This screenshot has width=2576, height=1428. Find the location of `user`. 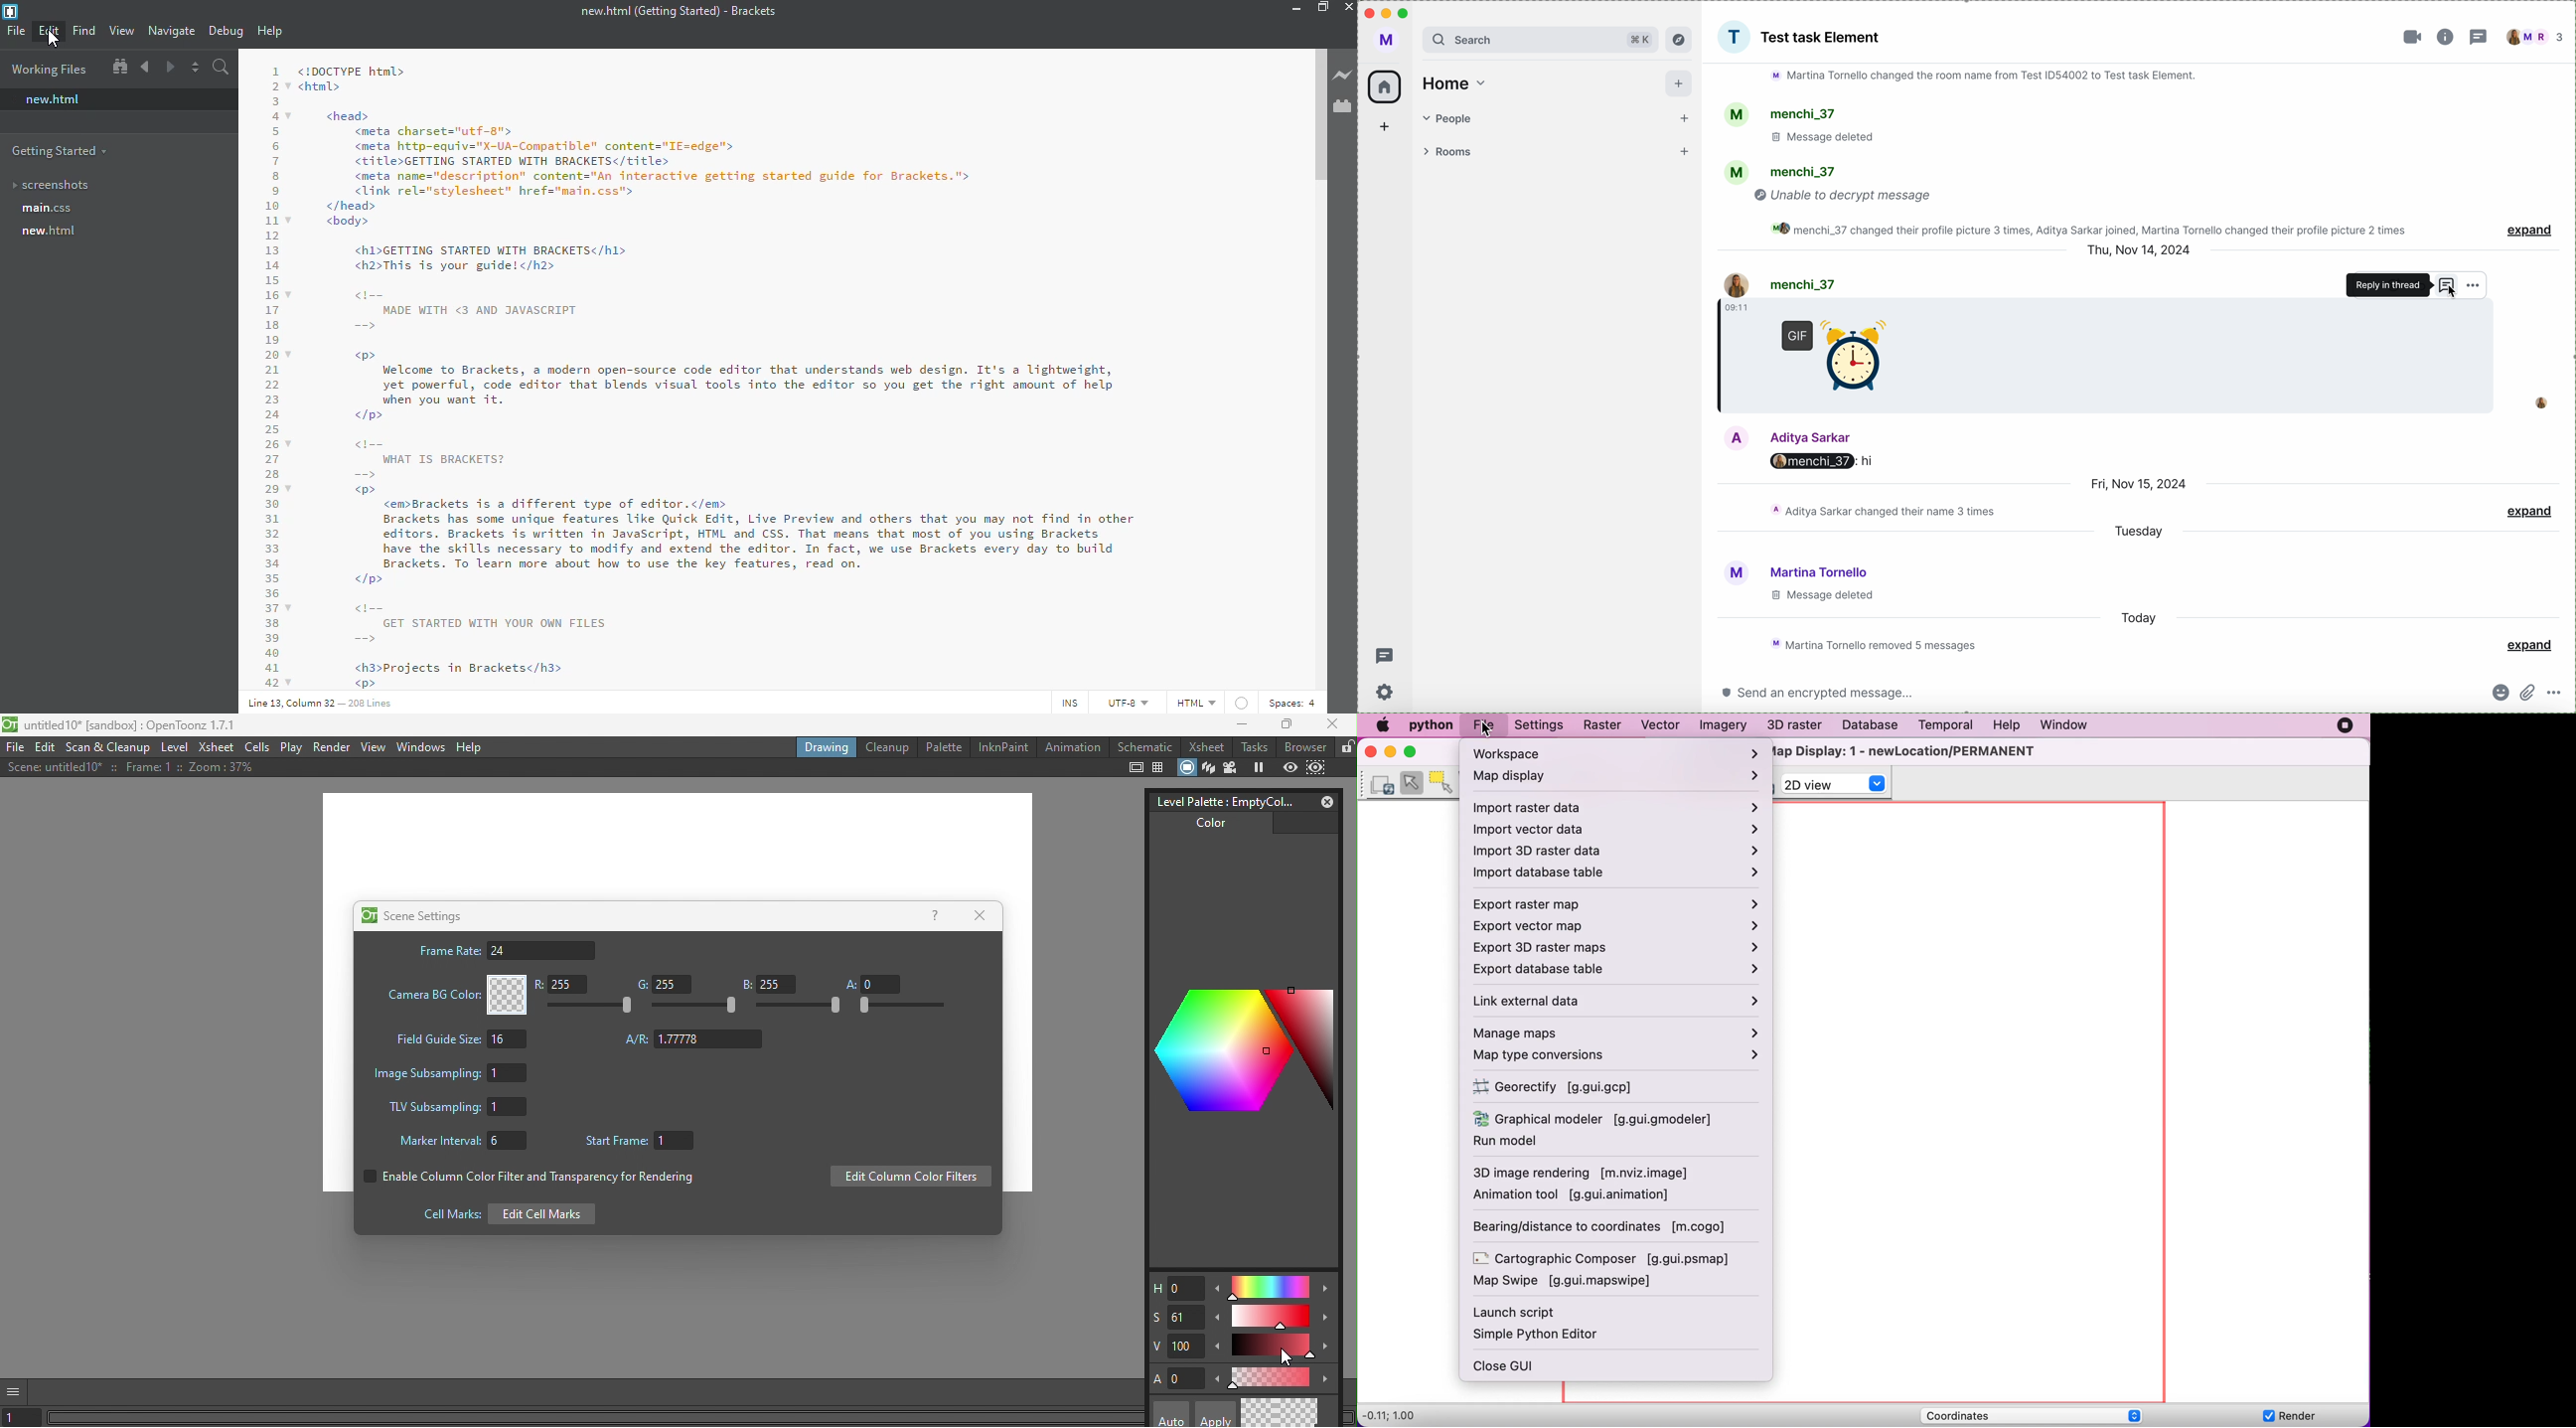

user is located at coordinates (1782, 437).